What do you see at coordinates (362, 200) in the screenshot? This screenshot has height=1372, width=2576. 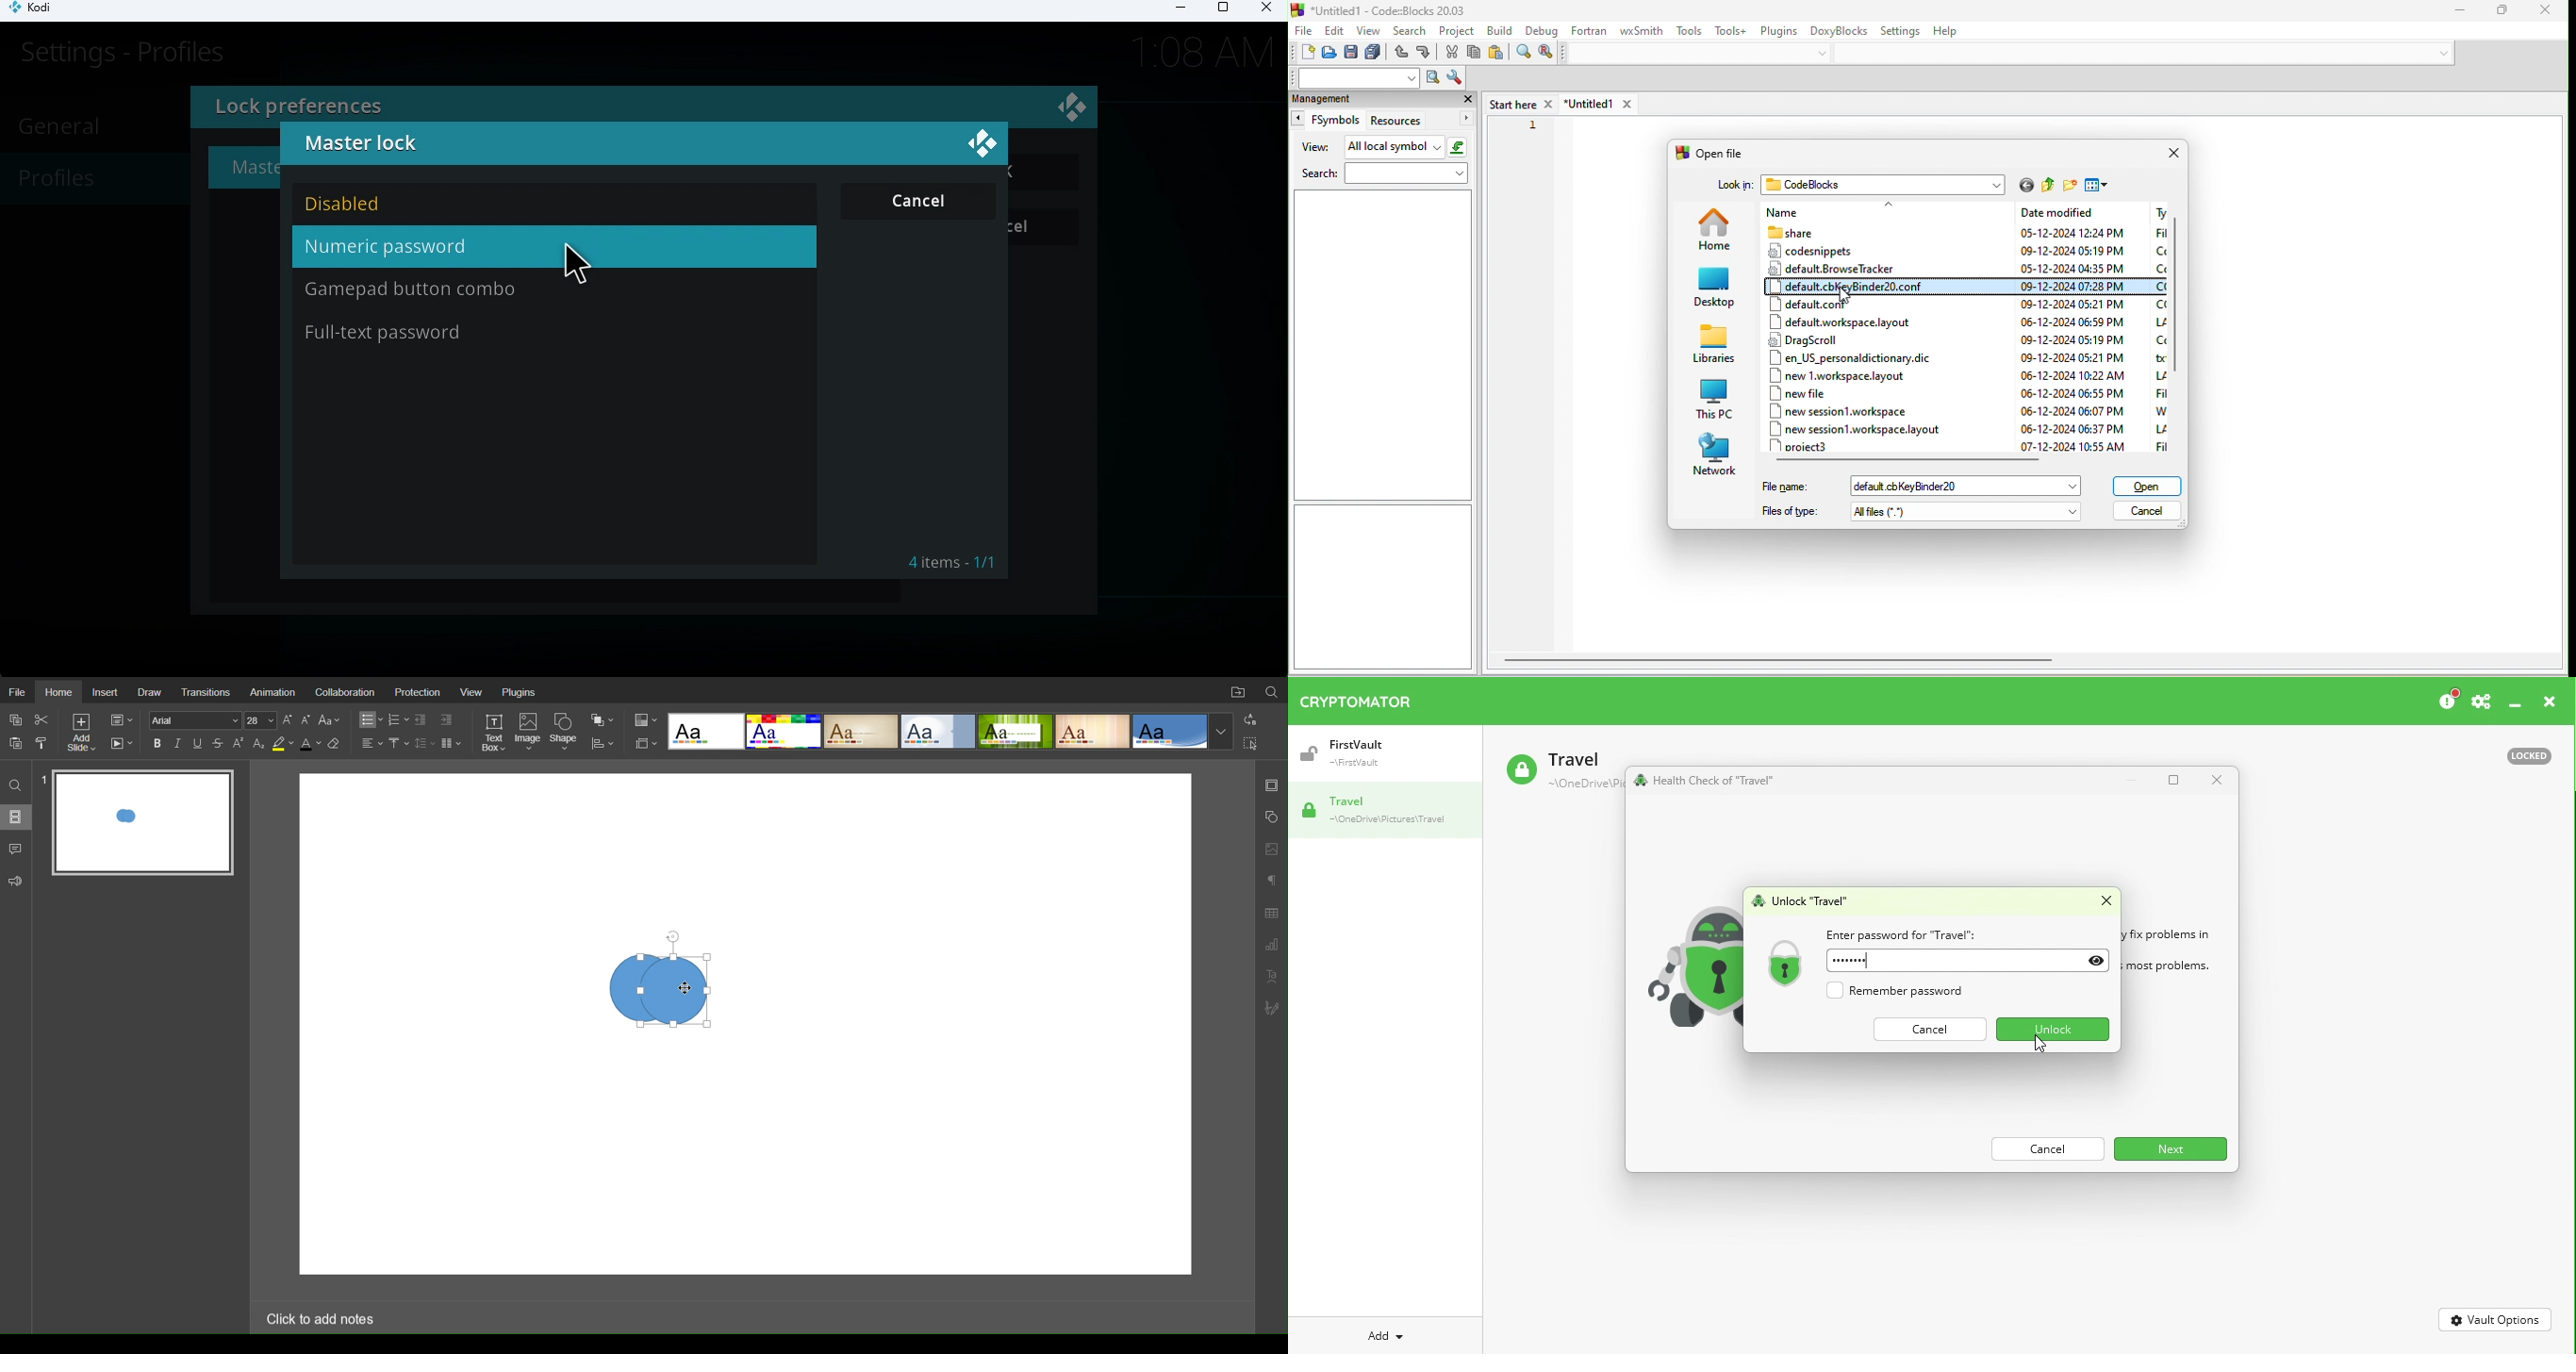 I see `DIsabled` at bounding box center [362, 200].